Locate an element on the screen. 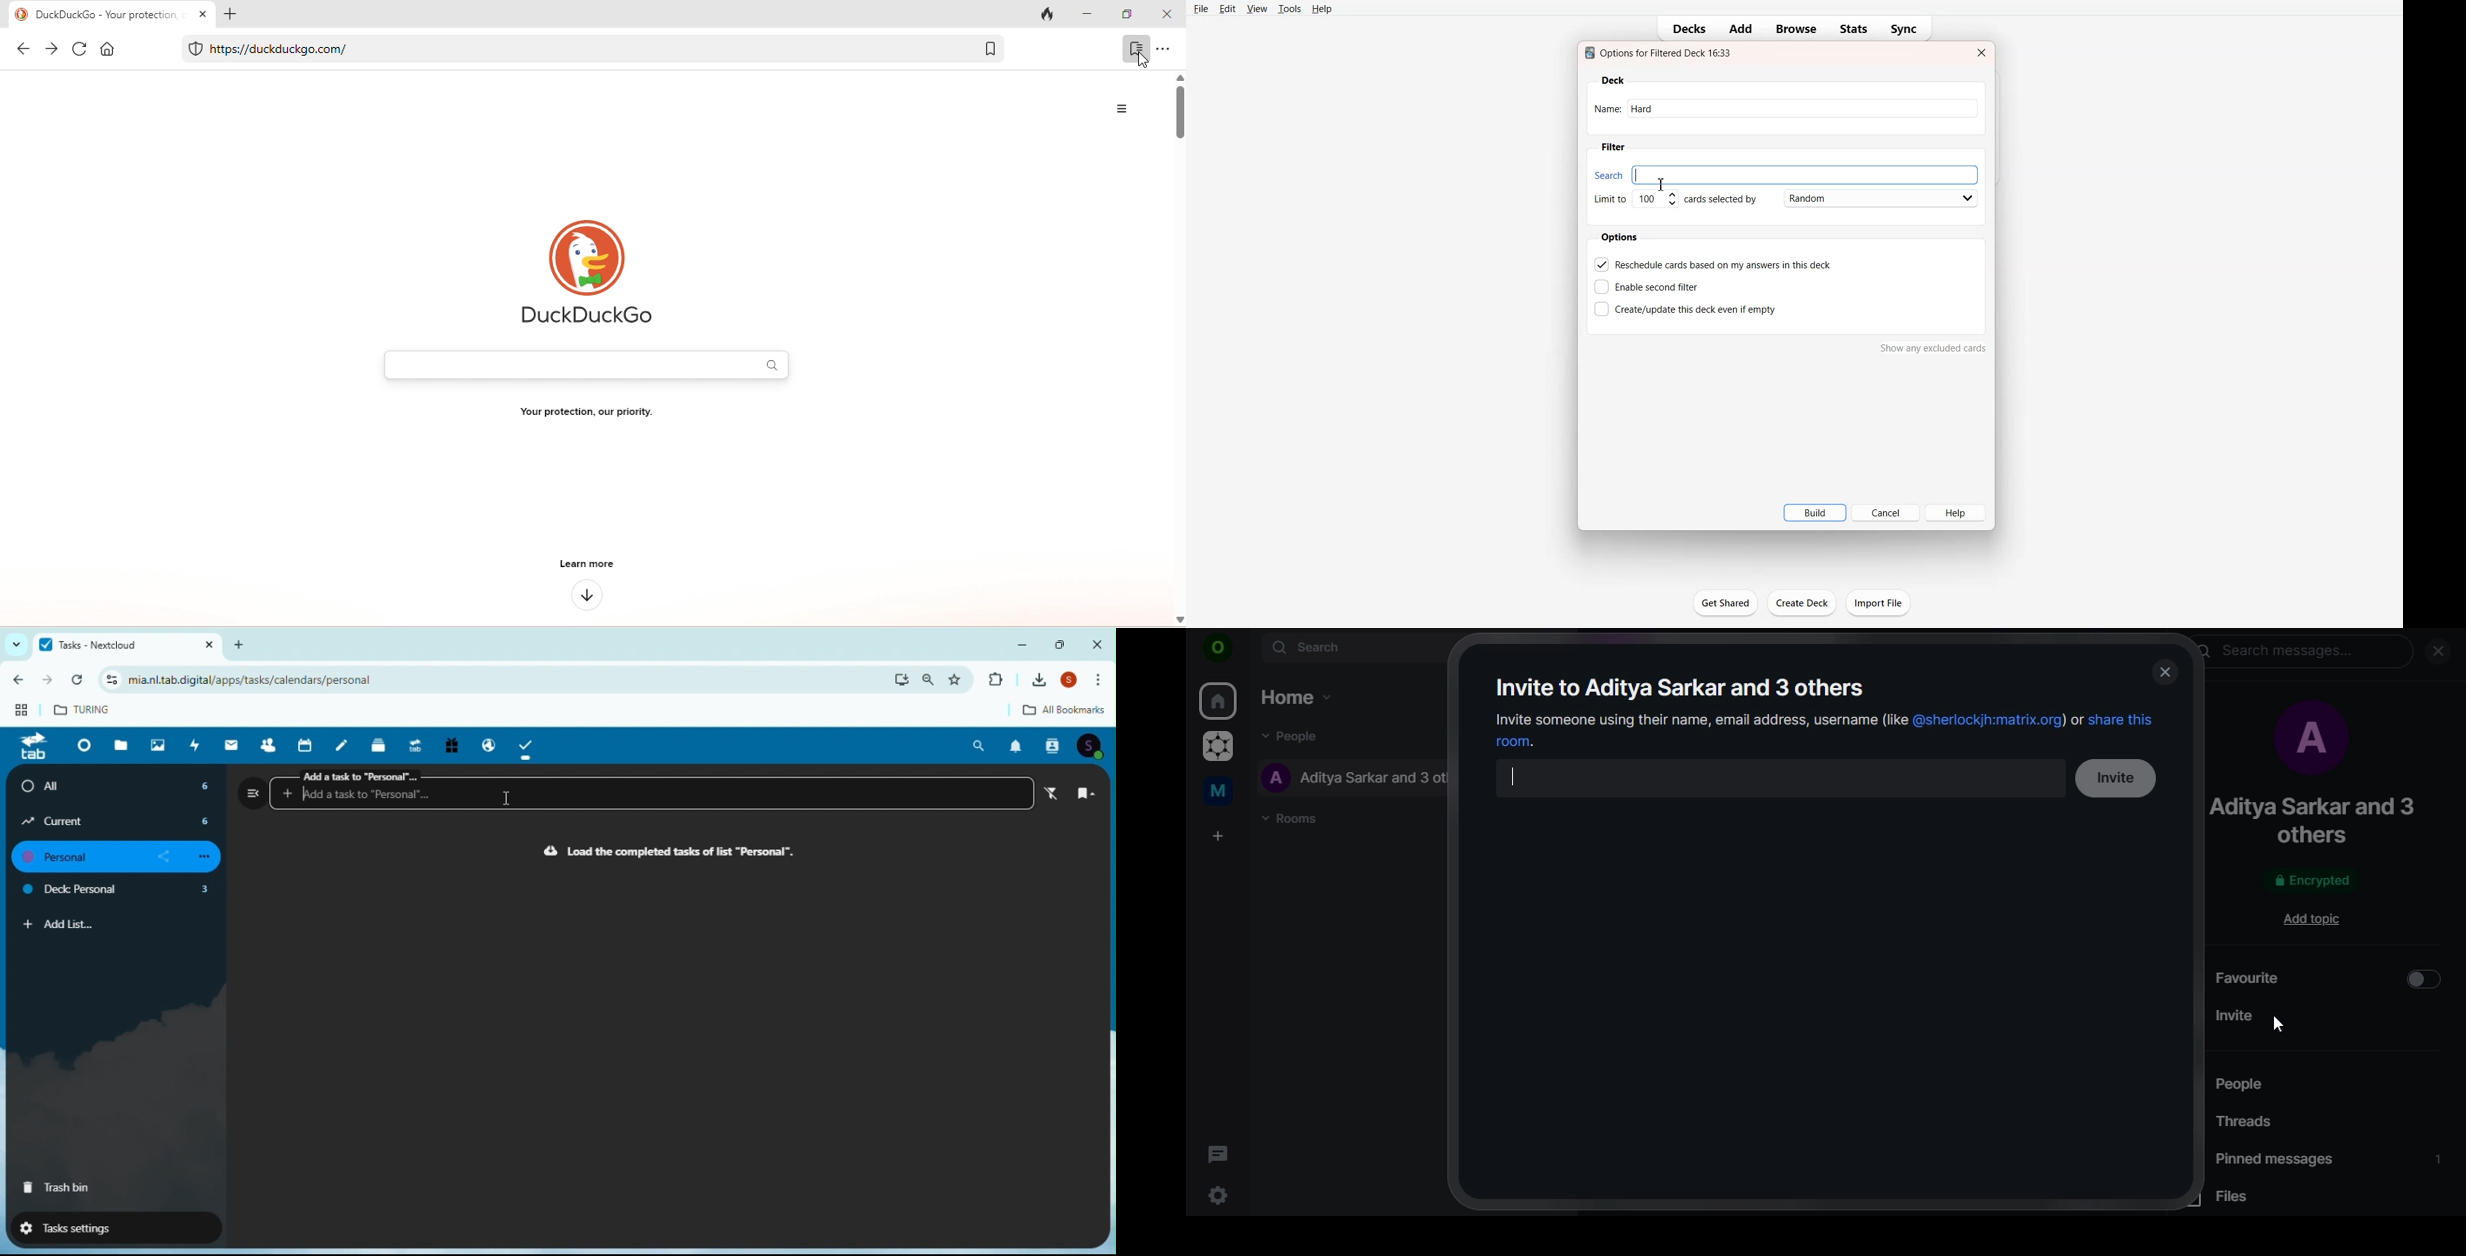  Calendar is located at coordinates (308, 745).